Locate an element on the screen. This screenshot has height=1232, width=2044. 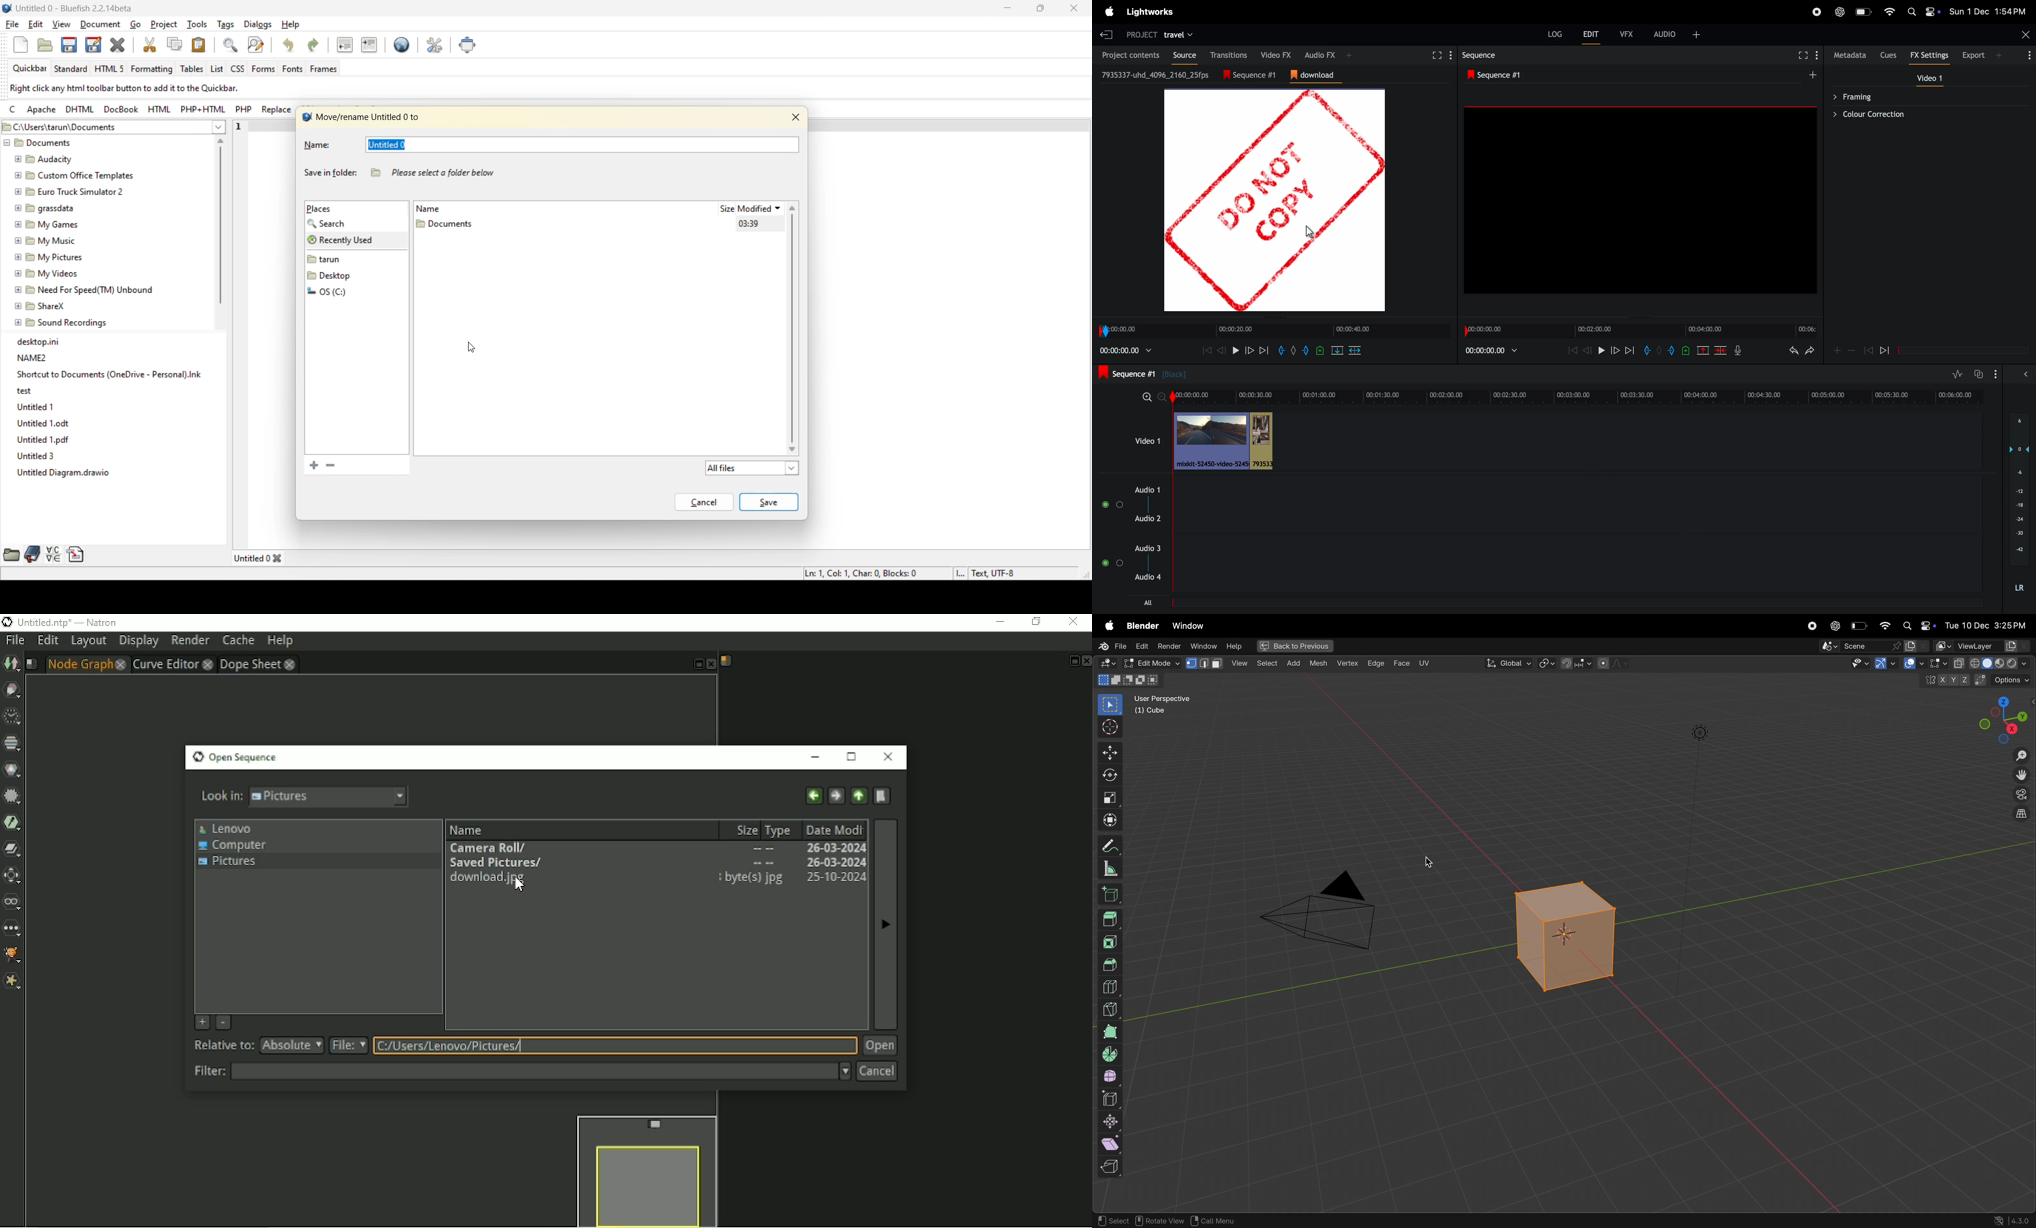
editor type is located at coordinates (1105, 663).